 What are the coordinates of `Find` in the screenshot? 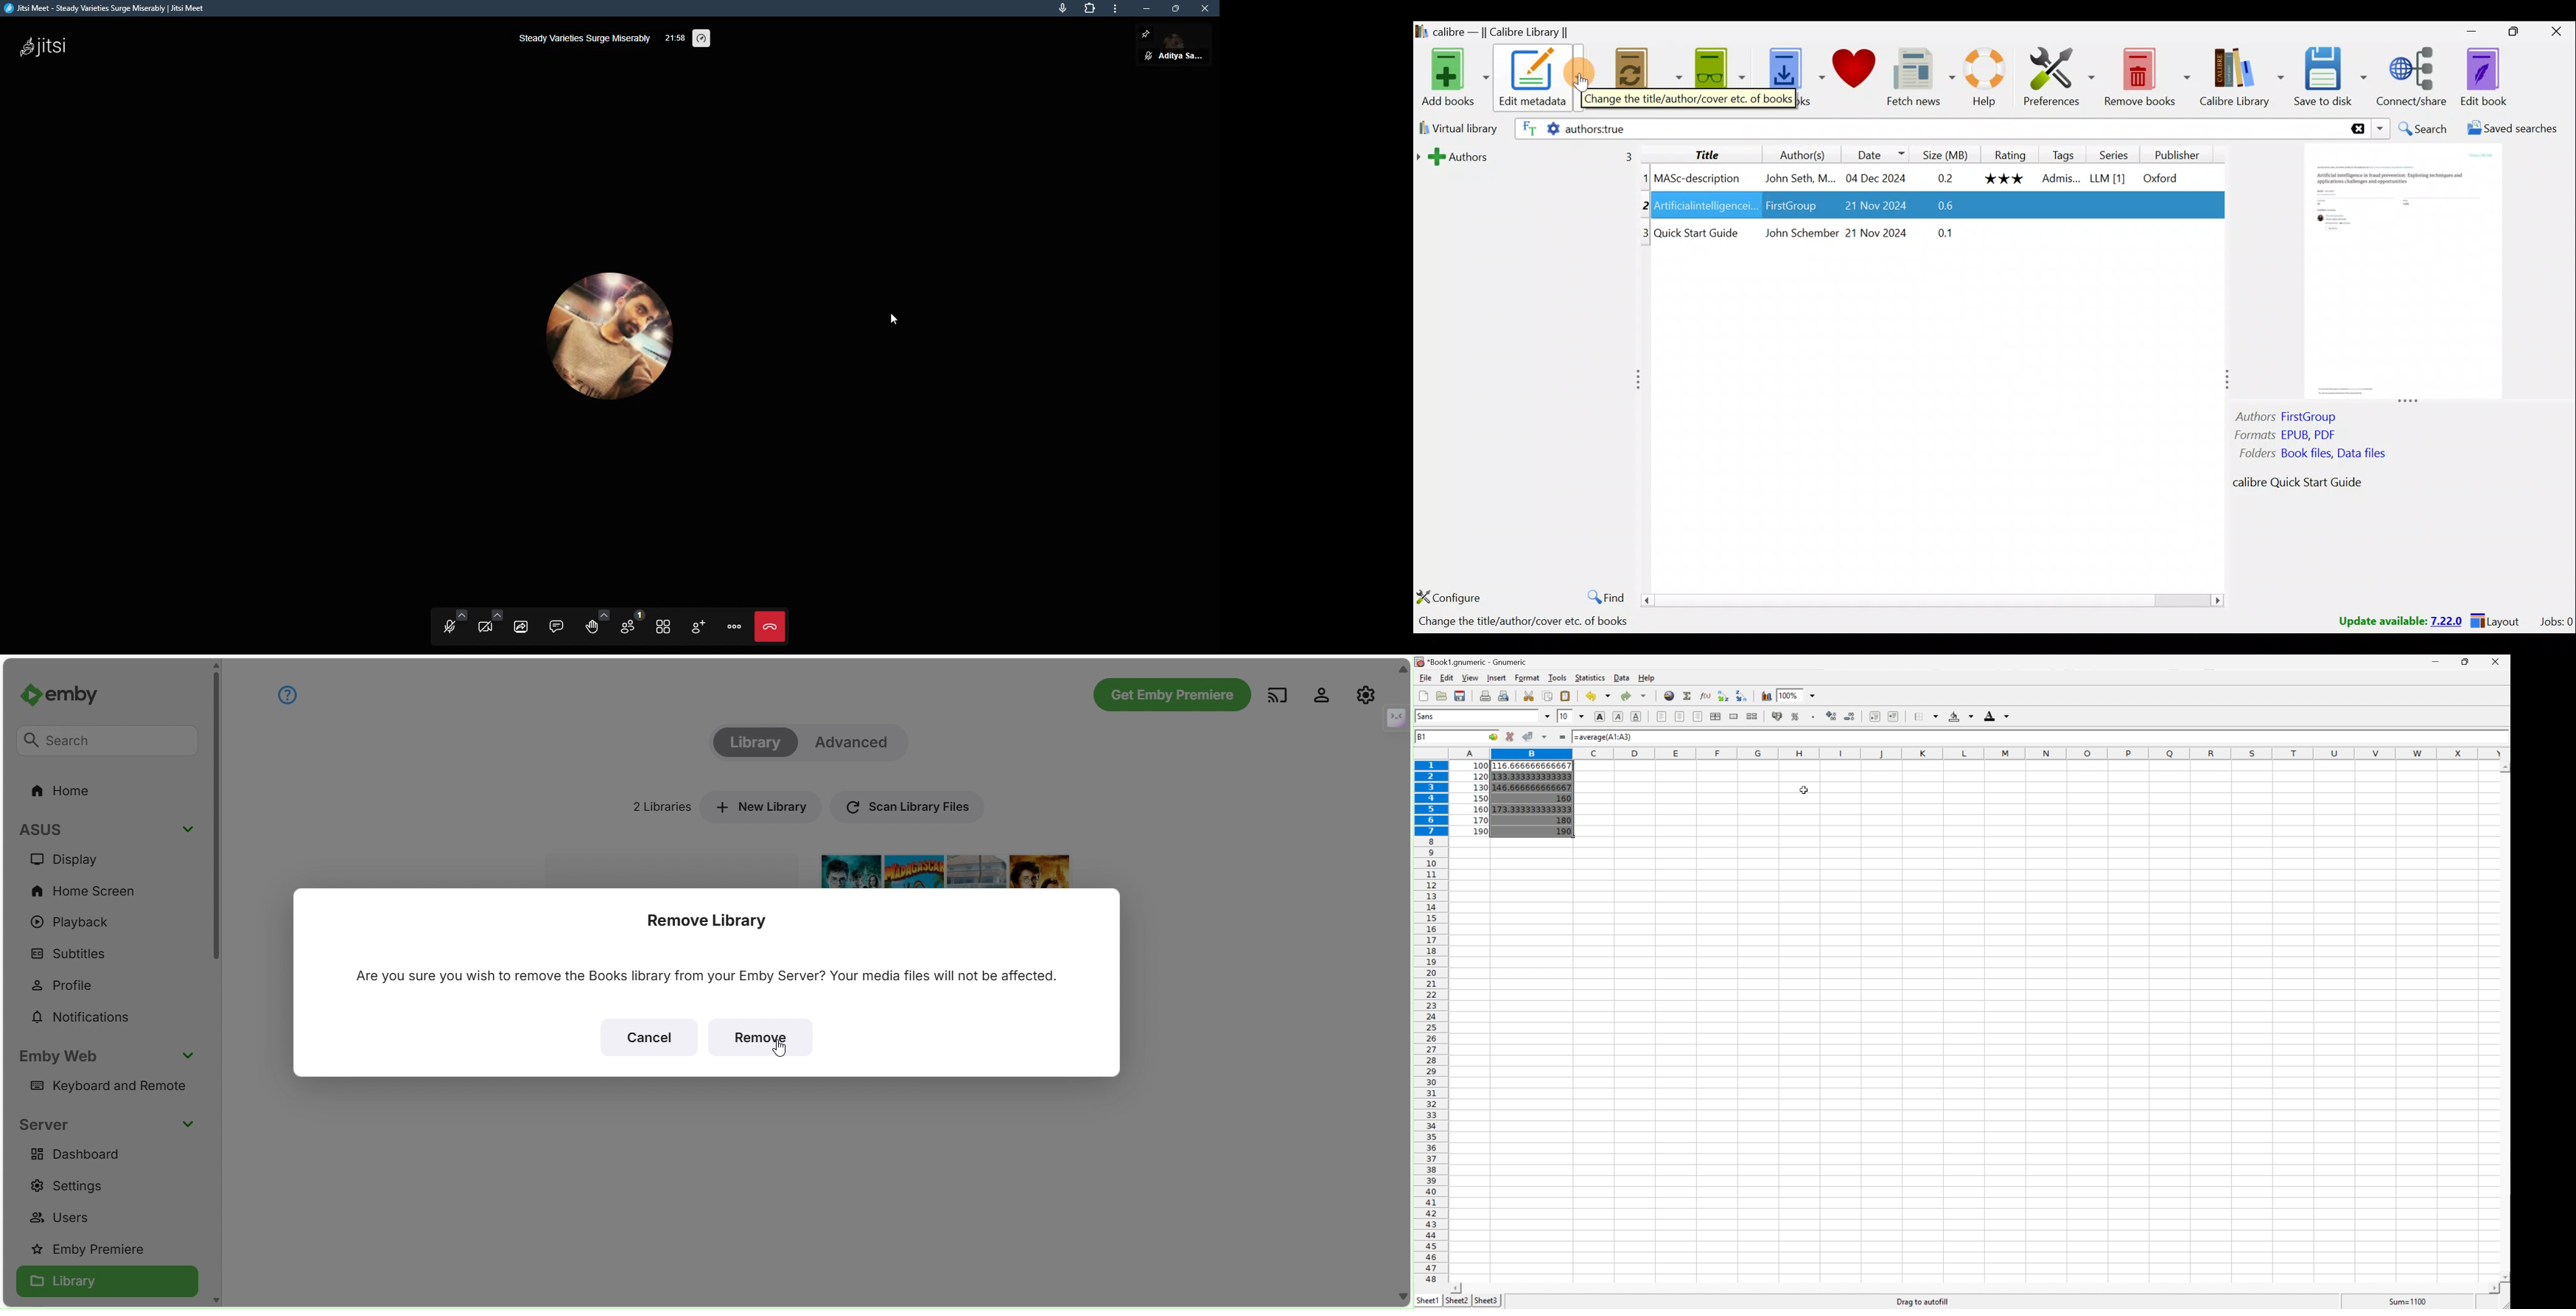 It's located at (1605, 597).